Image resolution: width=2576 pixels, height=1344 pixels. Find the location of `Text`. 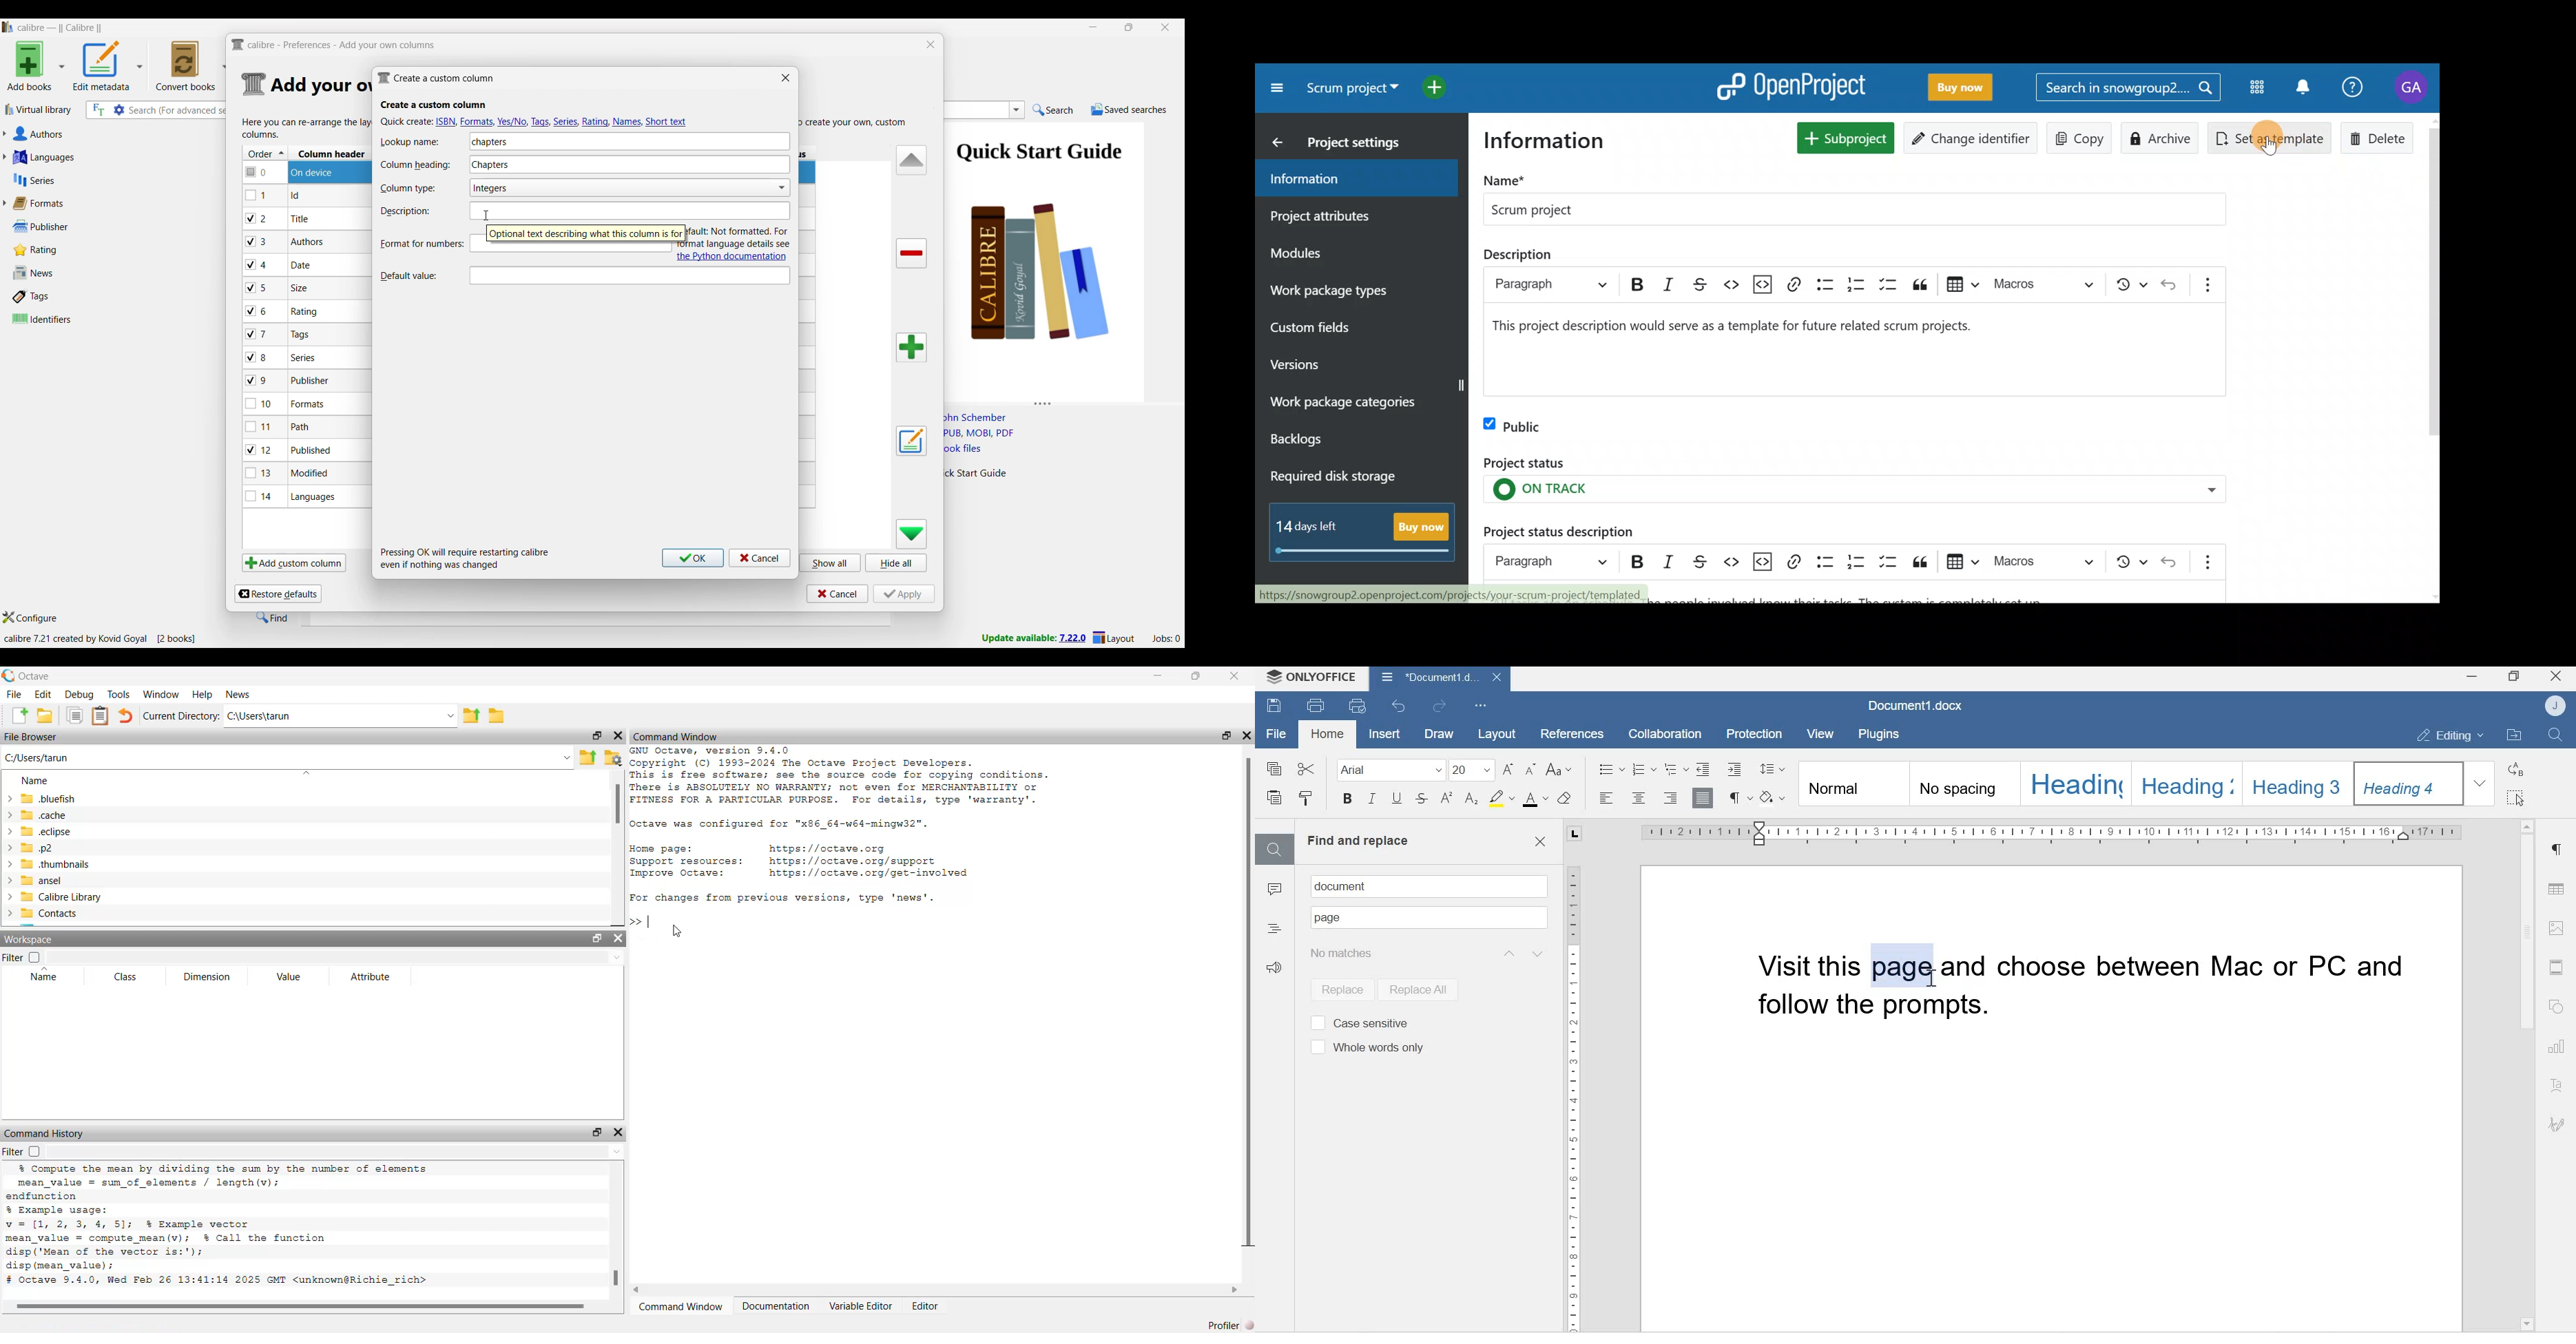

Text is located at coordinates (2558, 1087).